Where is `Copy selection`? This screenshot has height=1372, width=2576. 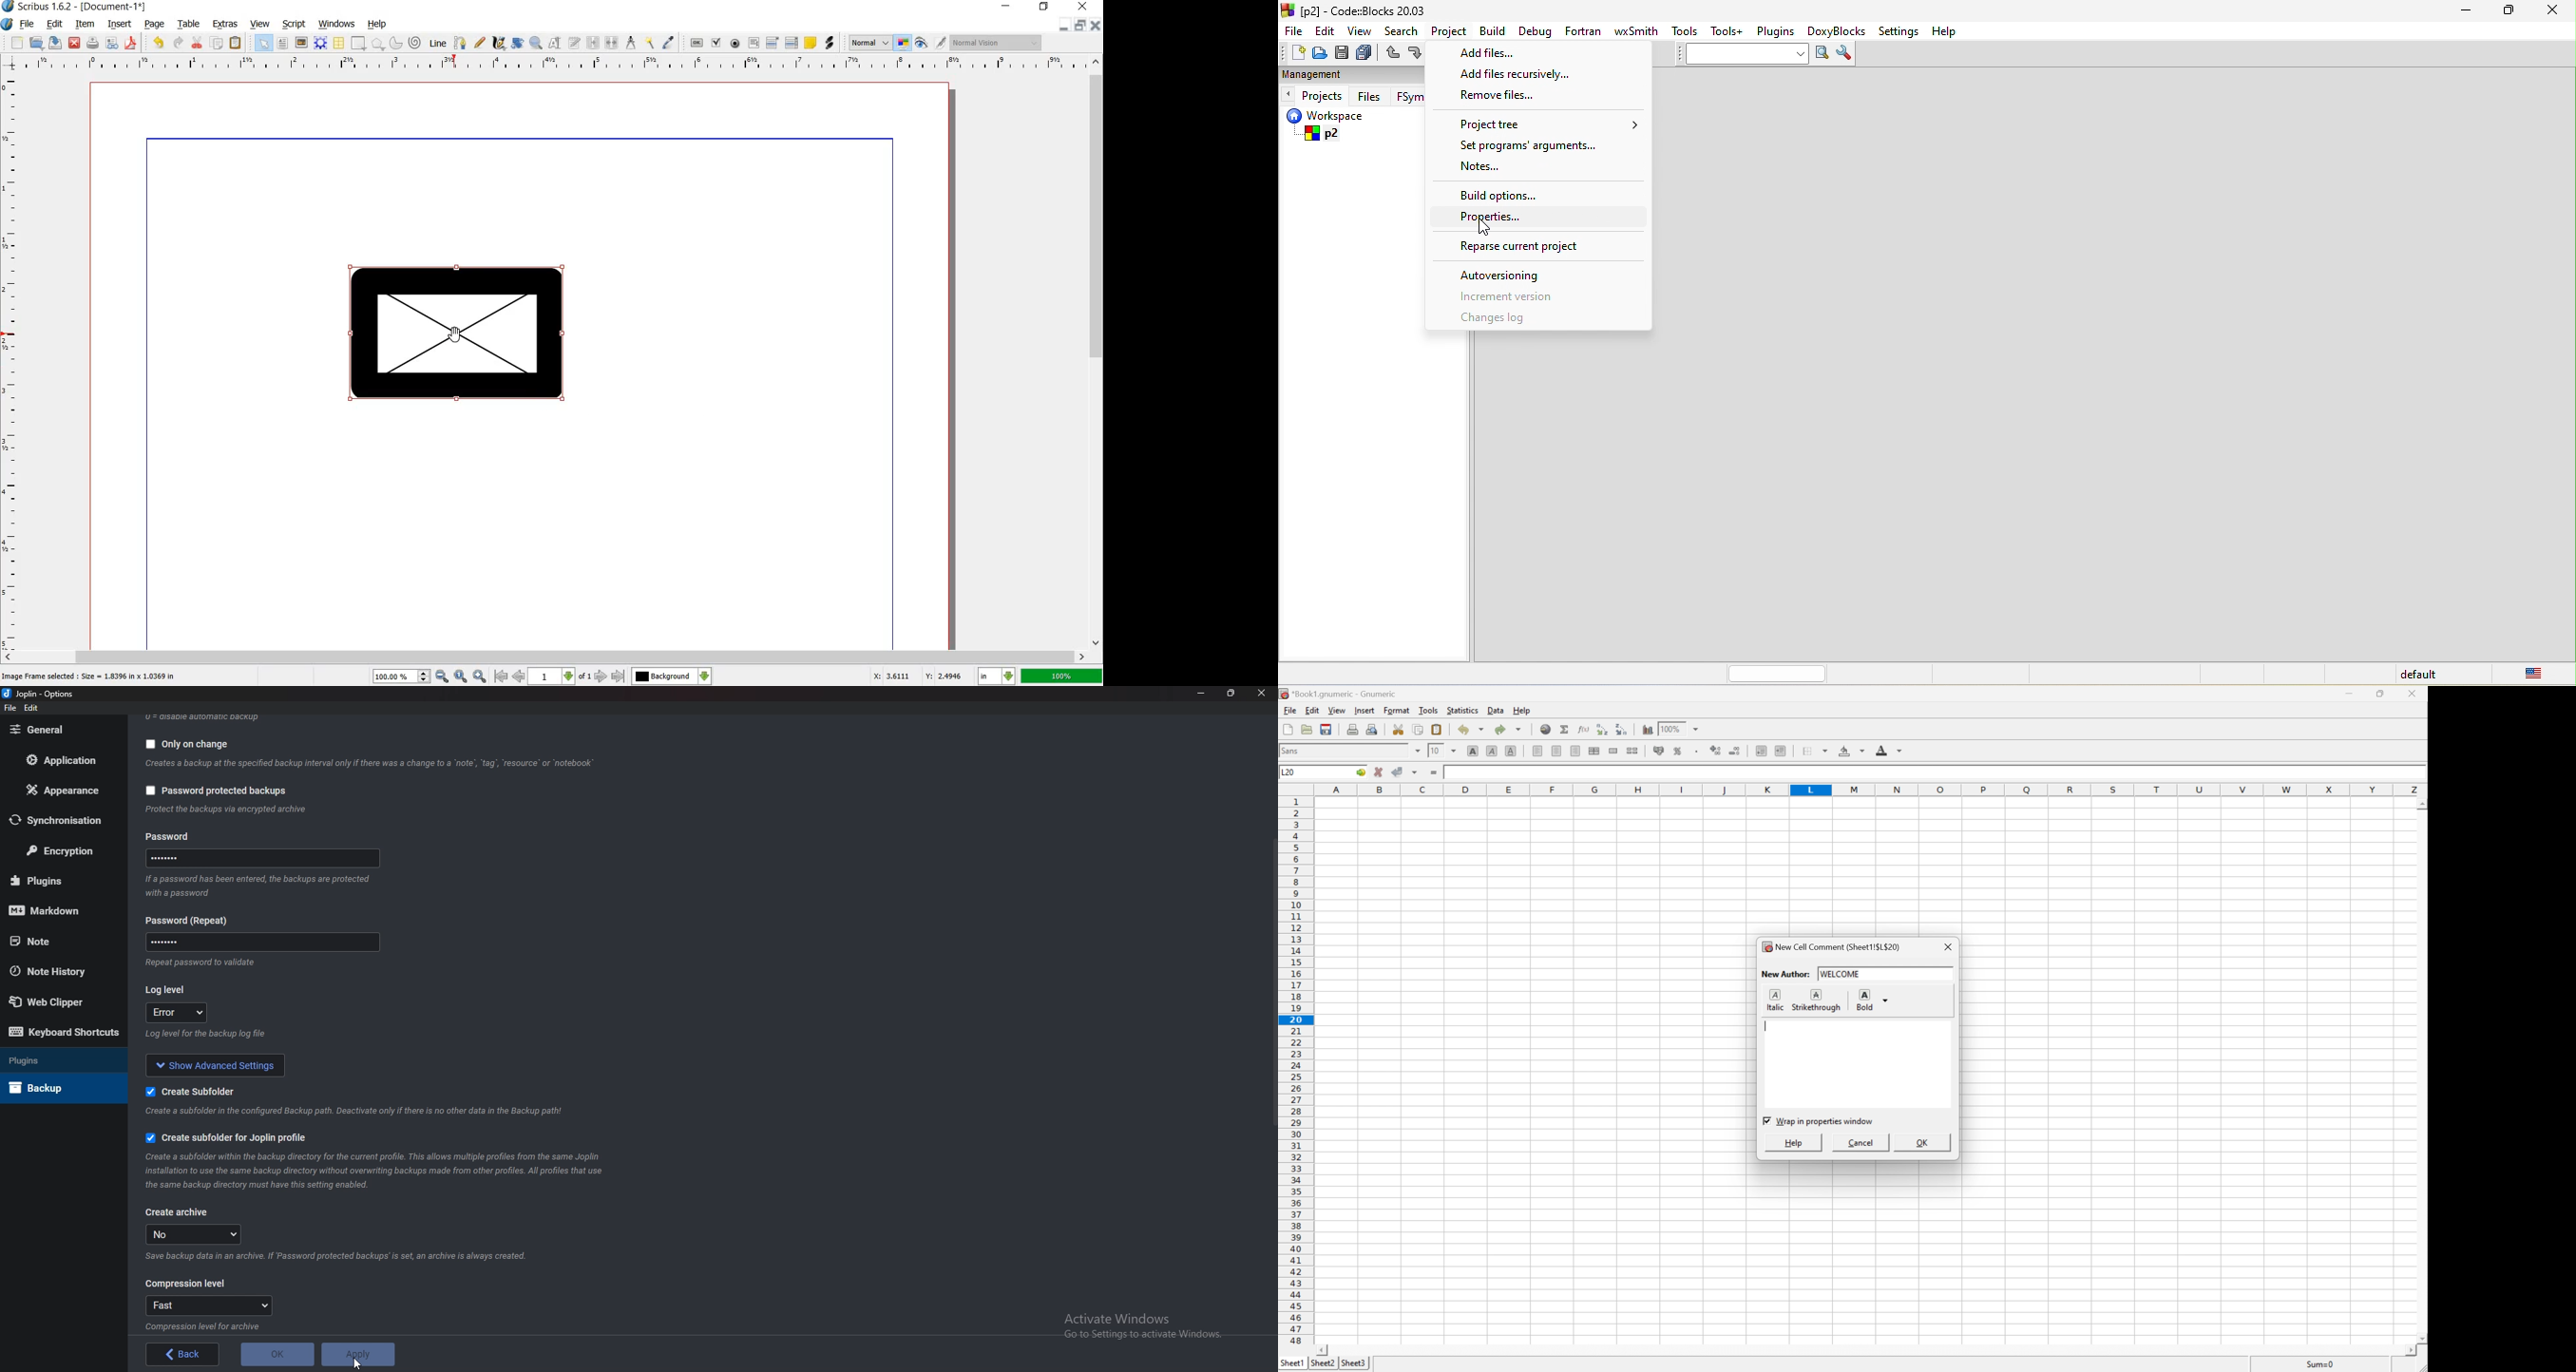
Copy selection is located at coordinates (1418, 730).